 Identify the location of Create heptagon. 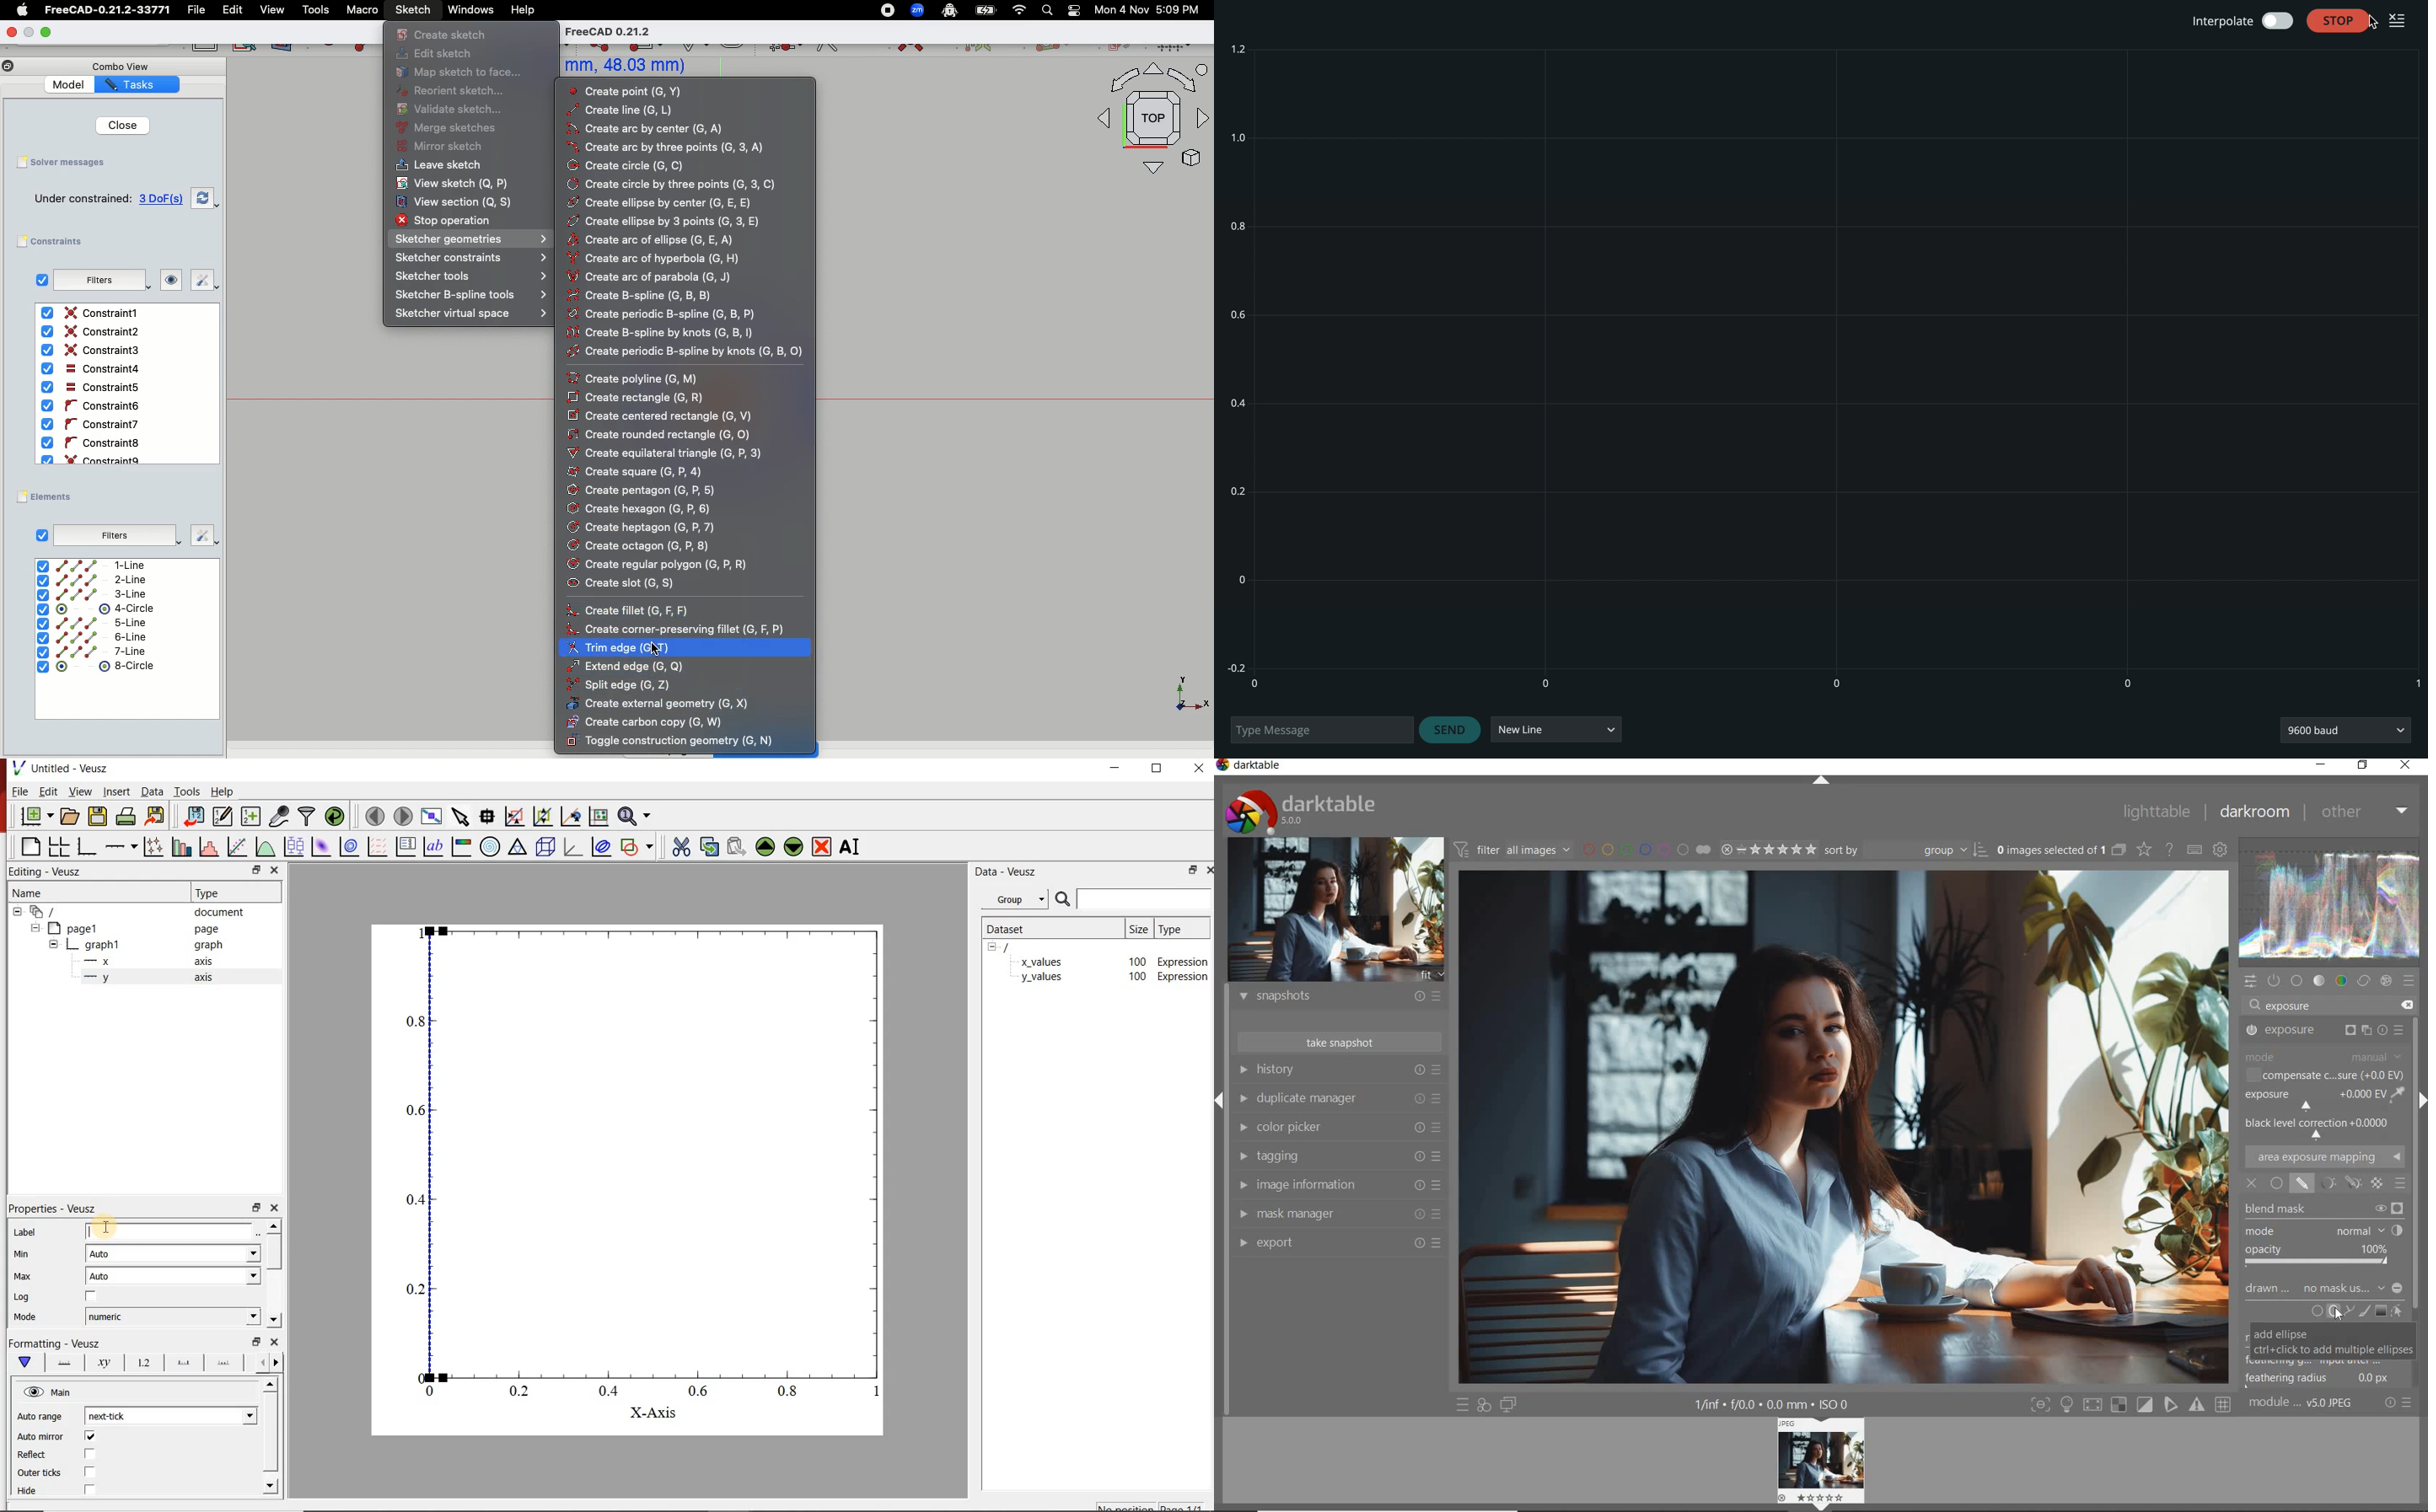
(644, 528).